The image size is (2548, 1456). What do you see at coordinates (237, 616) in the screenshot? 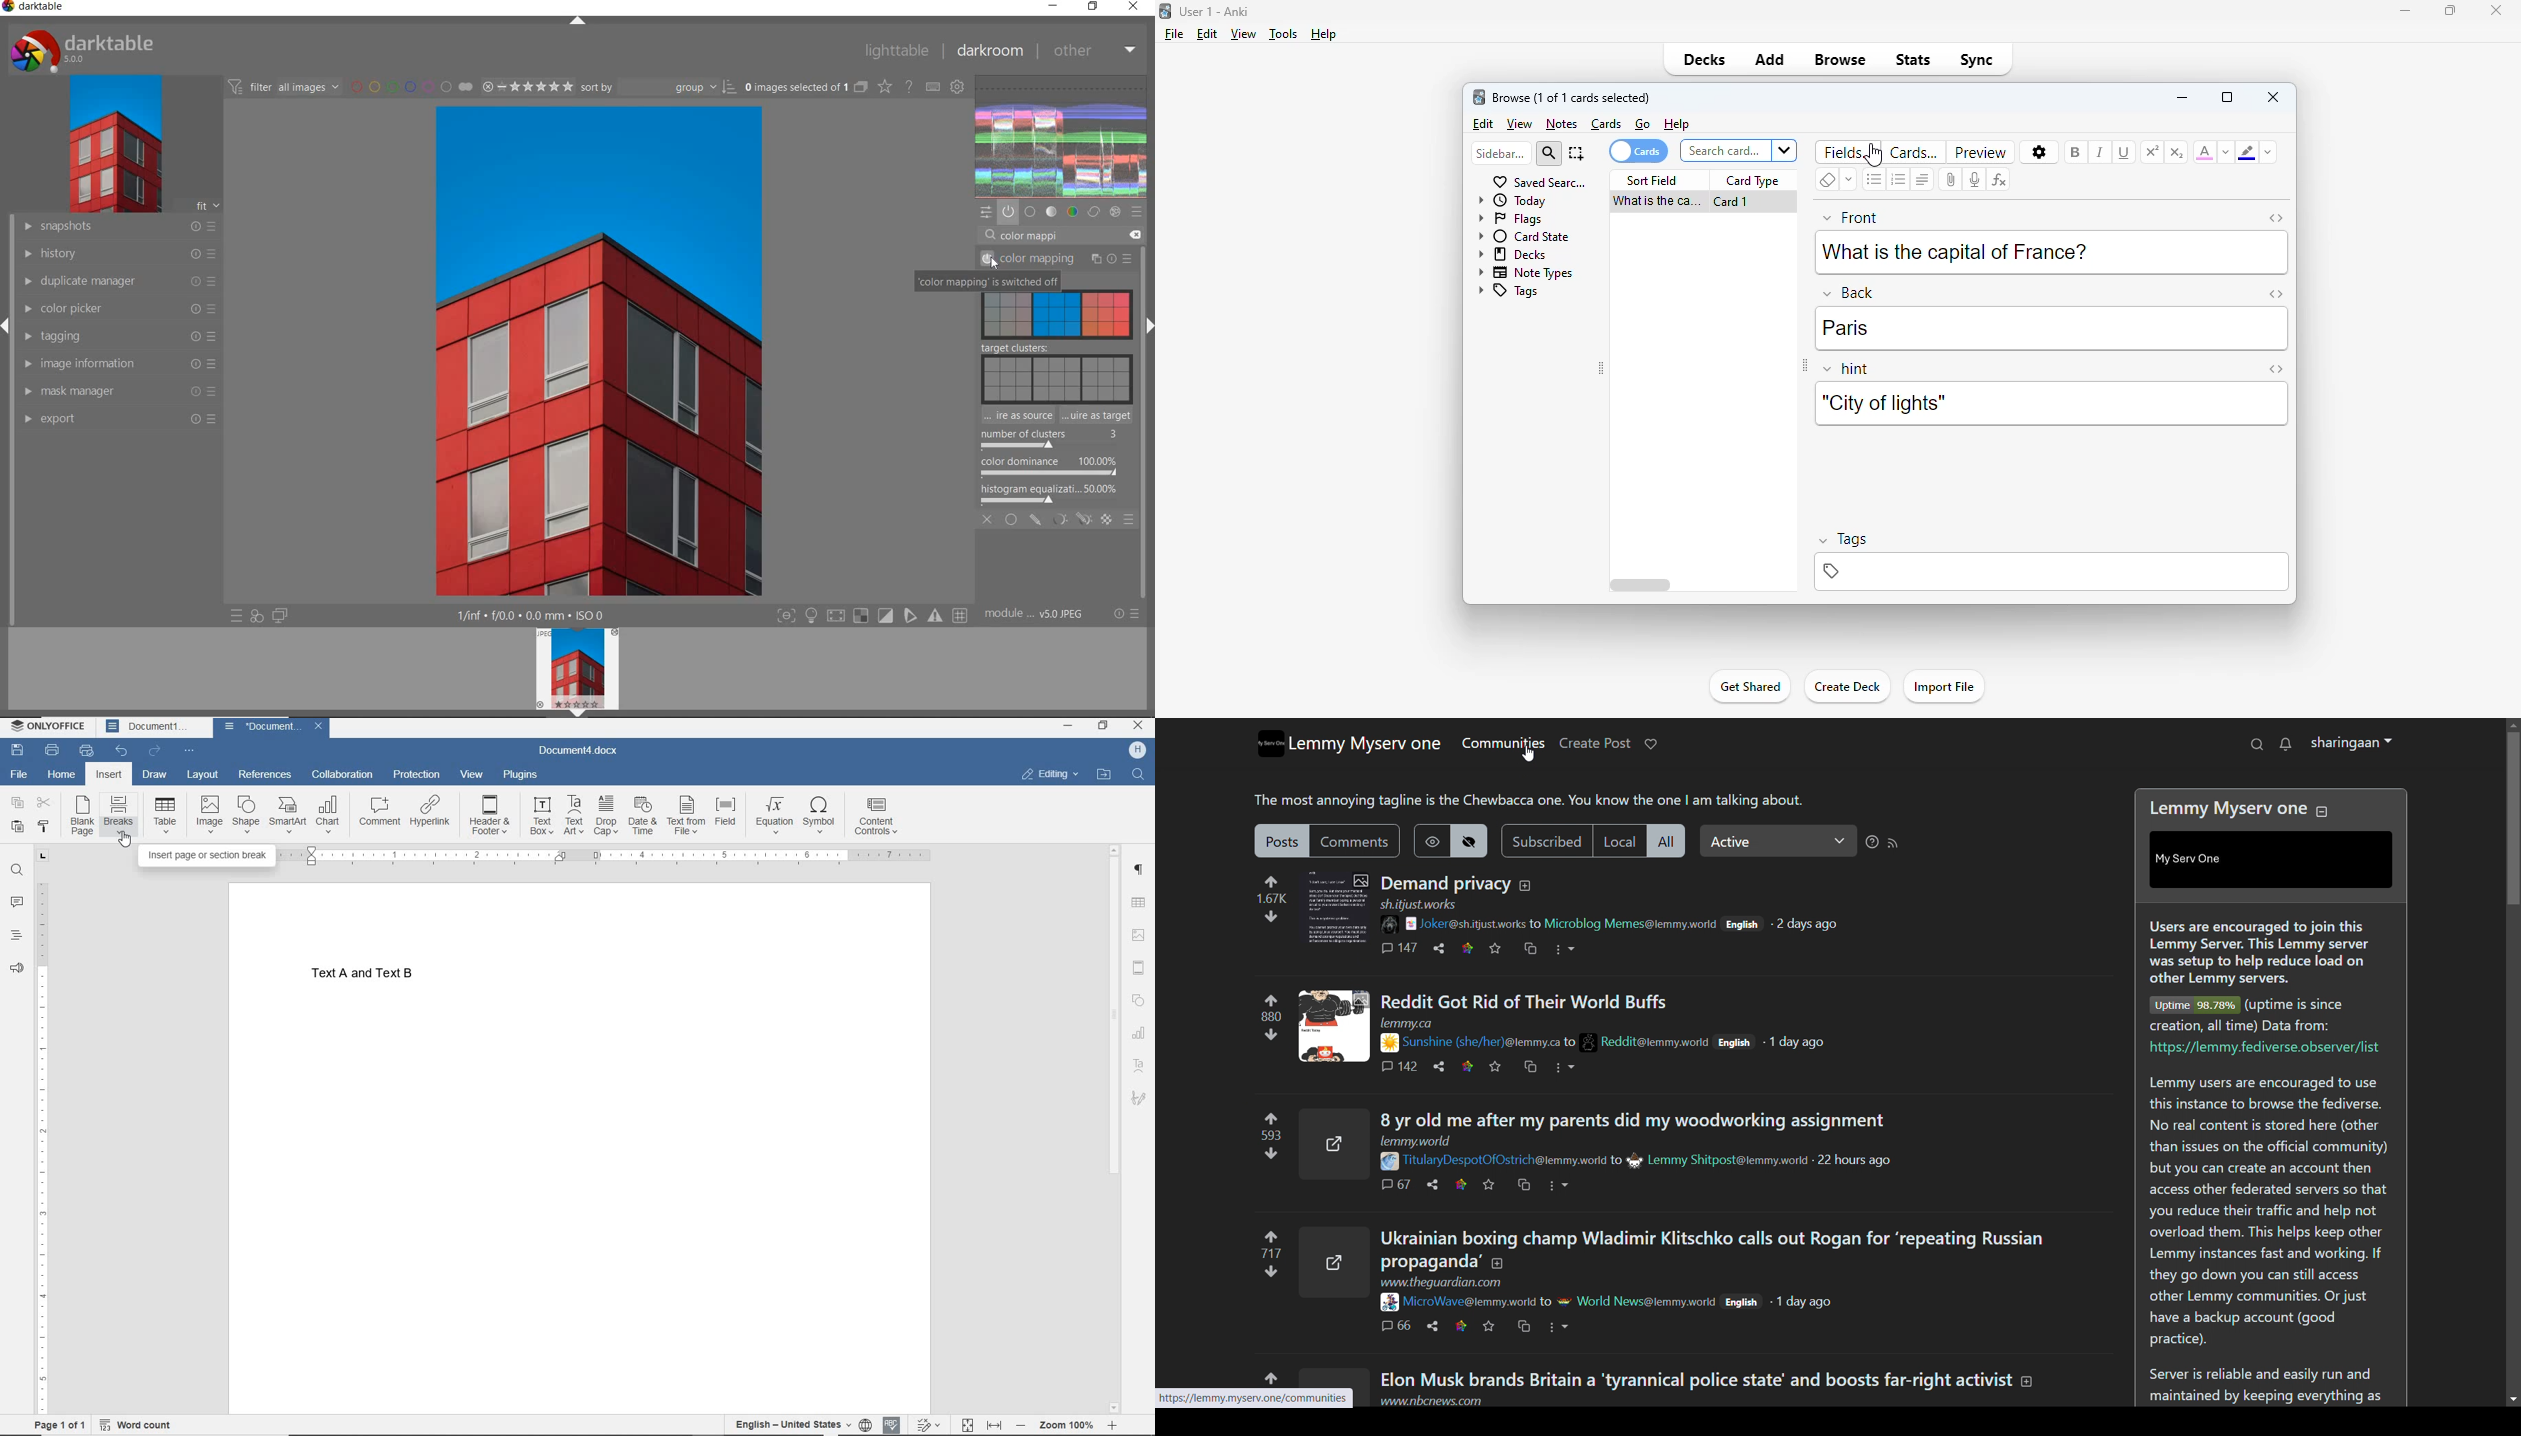
I see `quick access to preset` at bounding box center [237, 616].